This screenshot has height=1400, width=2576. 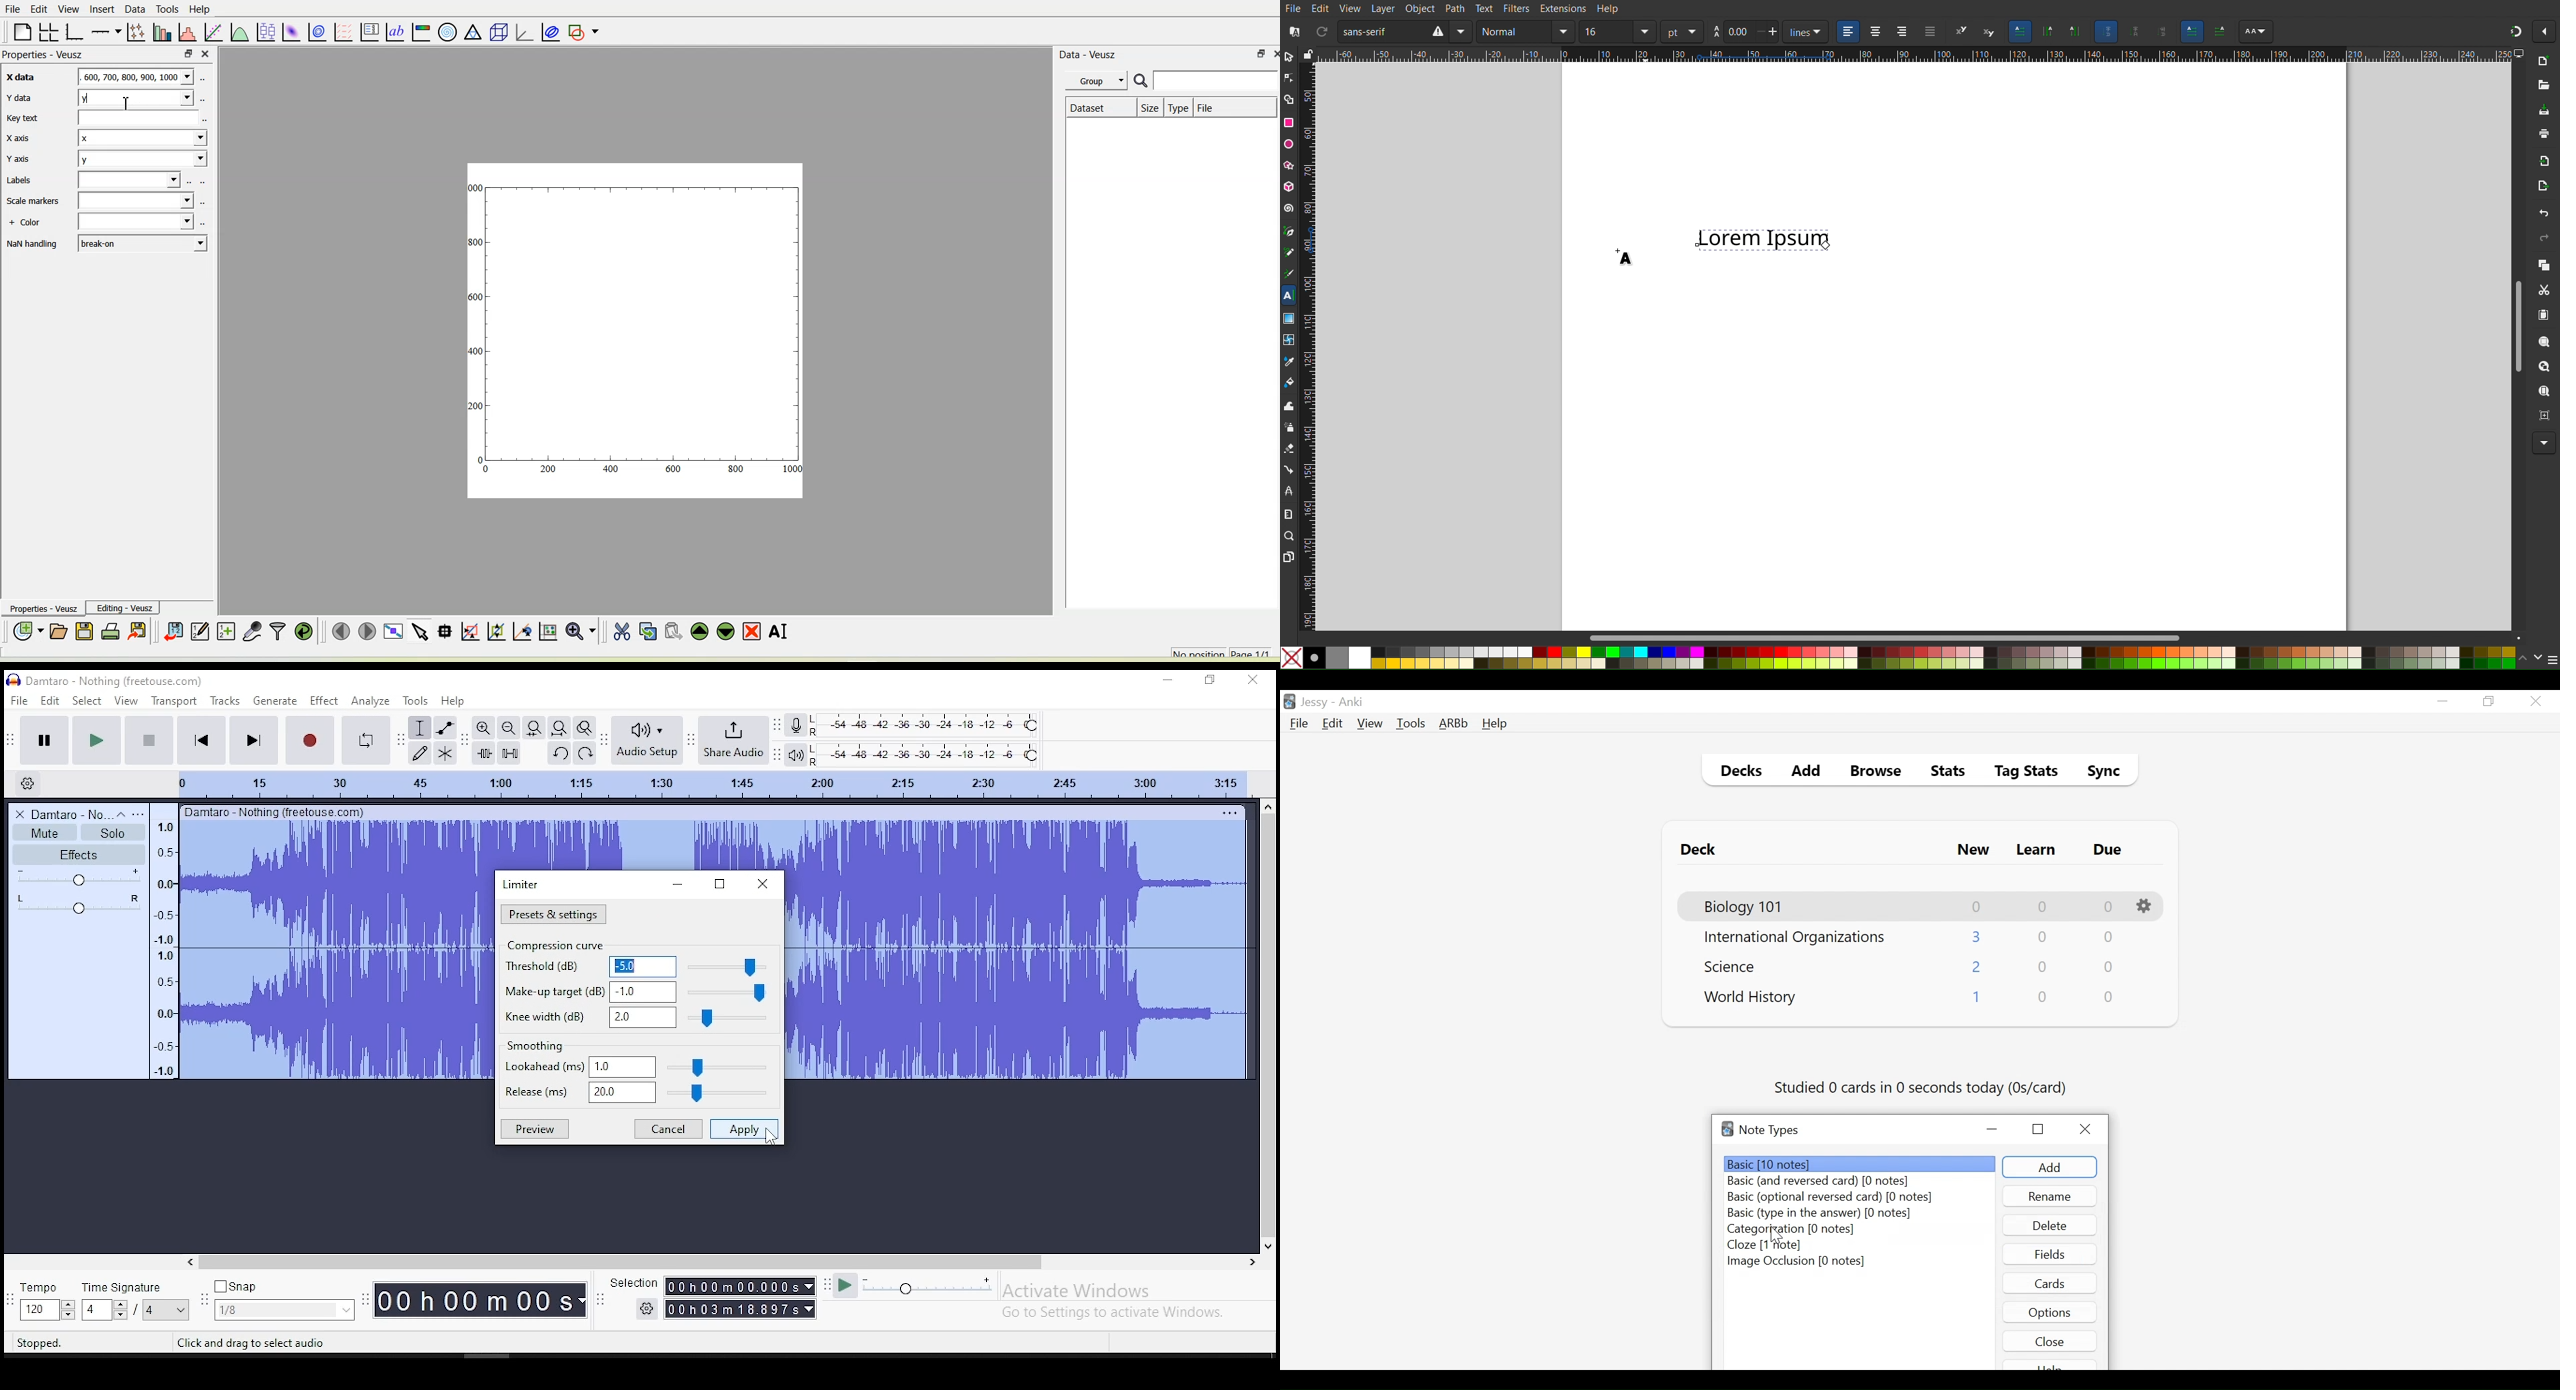 I want to click on Learn, so click(x=2035, y=851).